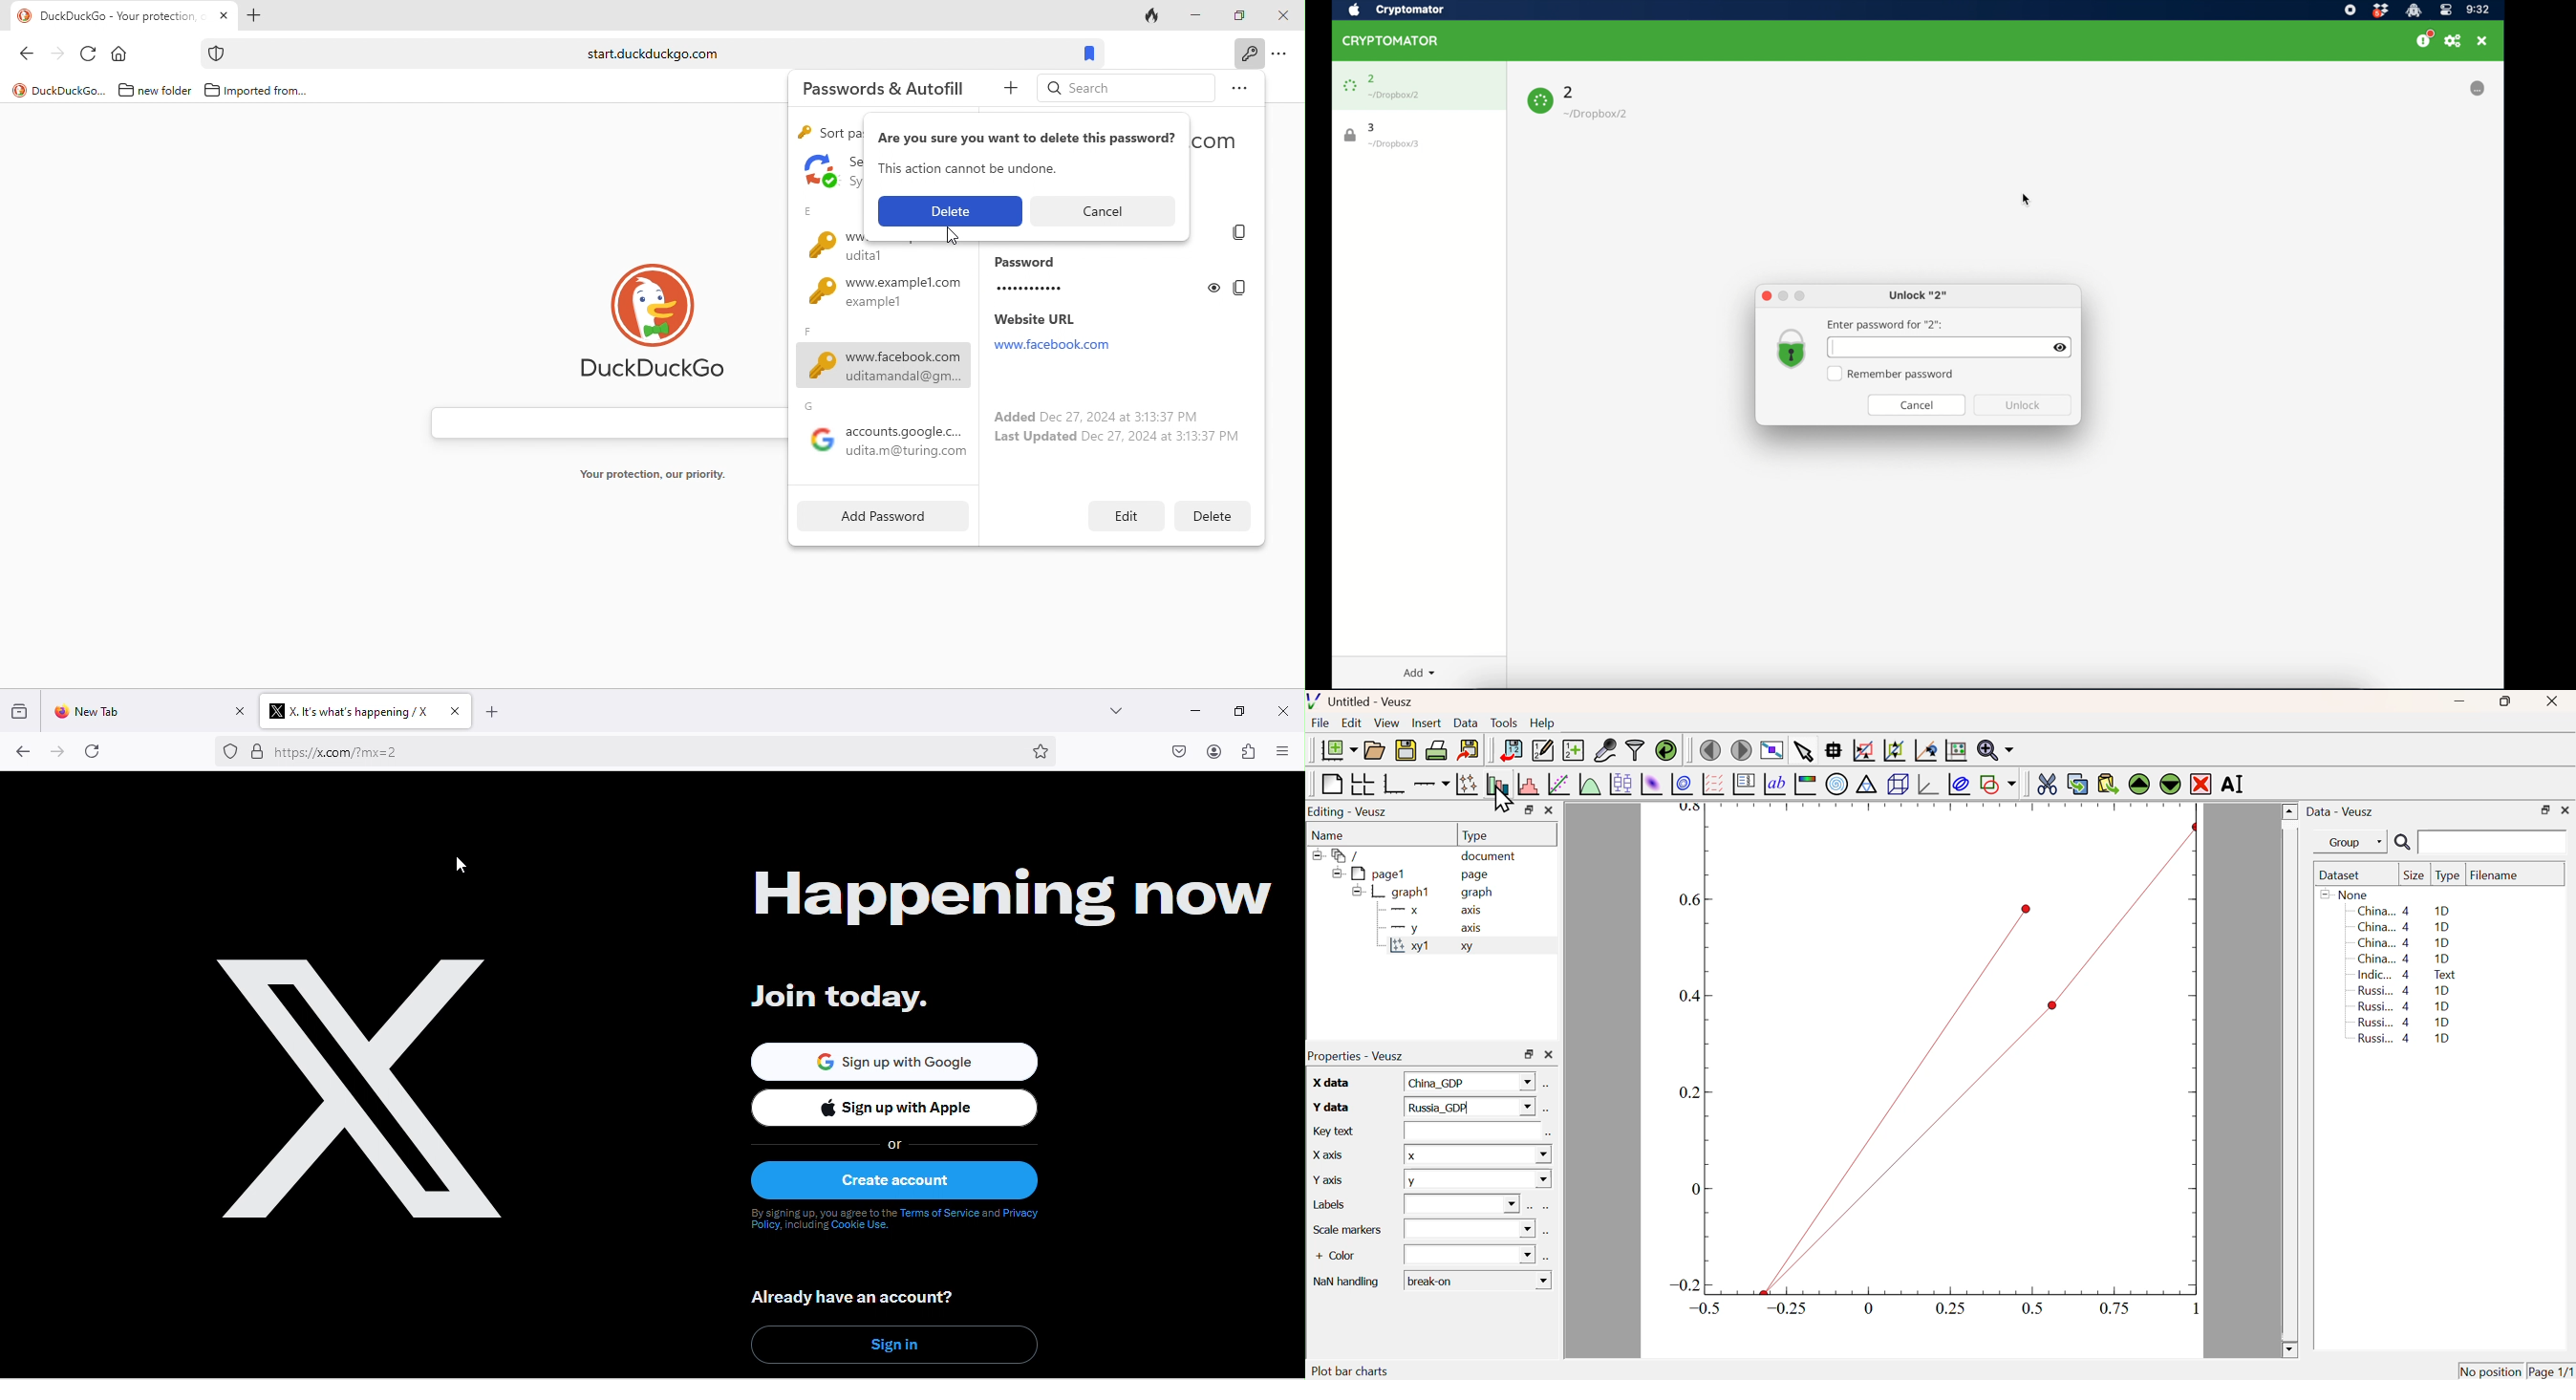  Describe the element at coordinates (1124, 87) in the screenshot. I see `search` at that location.